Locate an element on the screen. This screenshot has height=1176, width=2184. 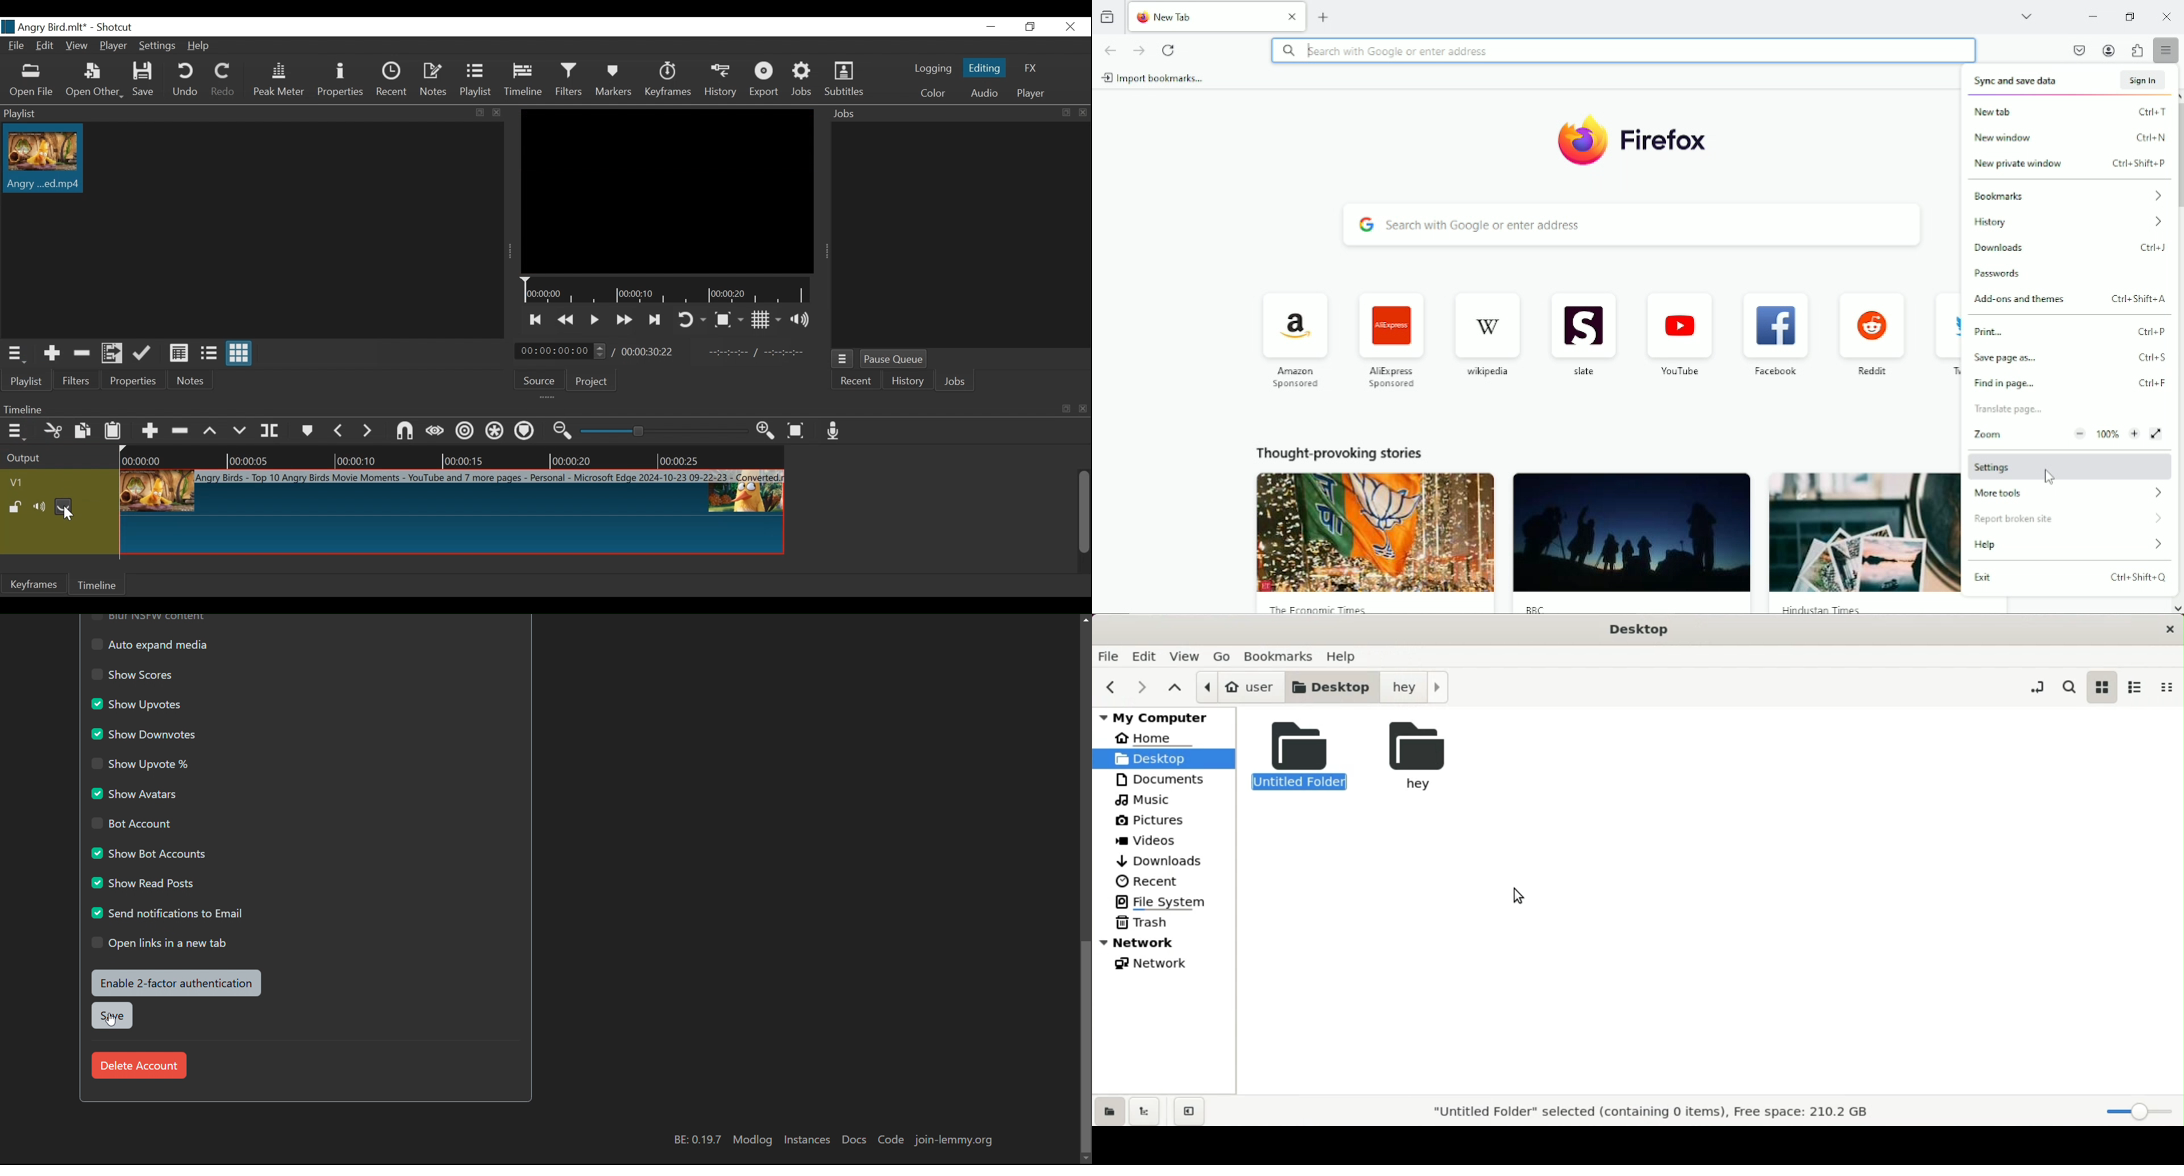
Add the Source to the playlist is located at coordinates (50, 354).